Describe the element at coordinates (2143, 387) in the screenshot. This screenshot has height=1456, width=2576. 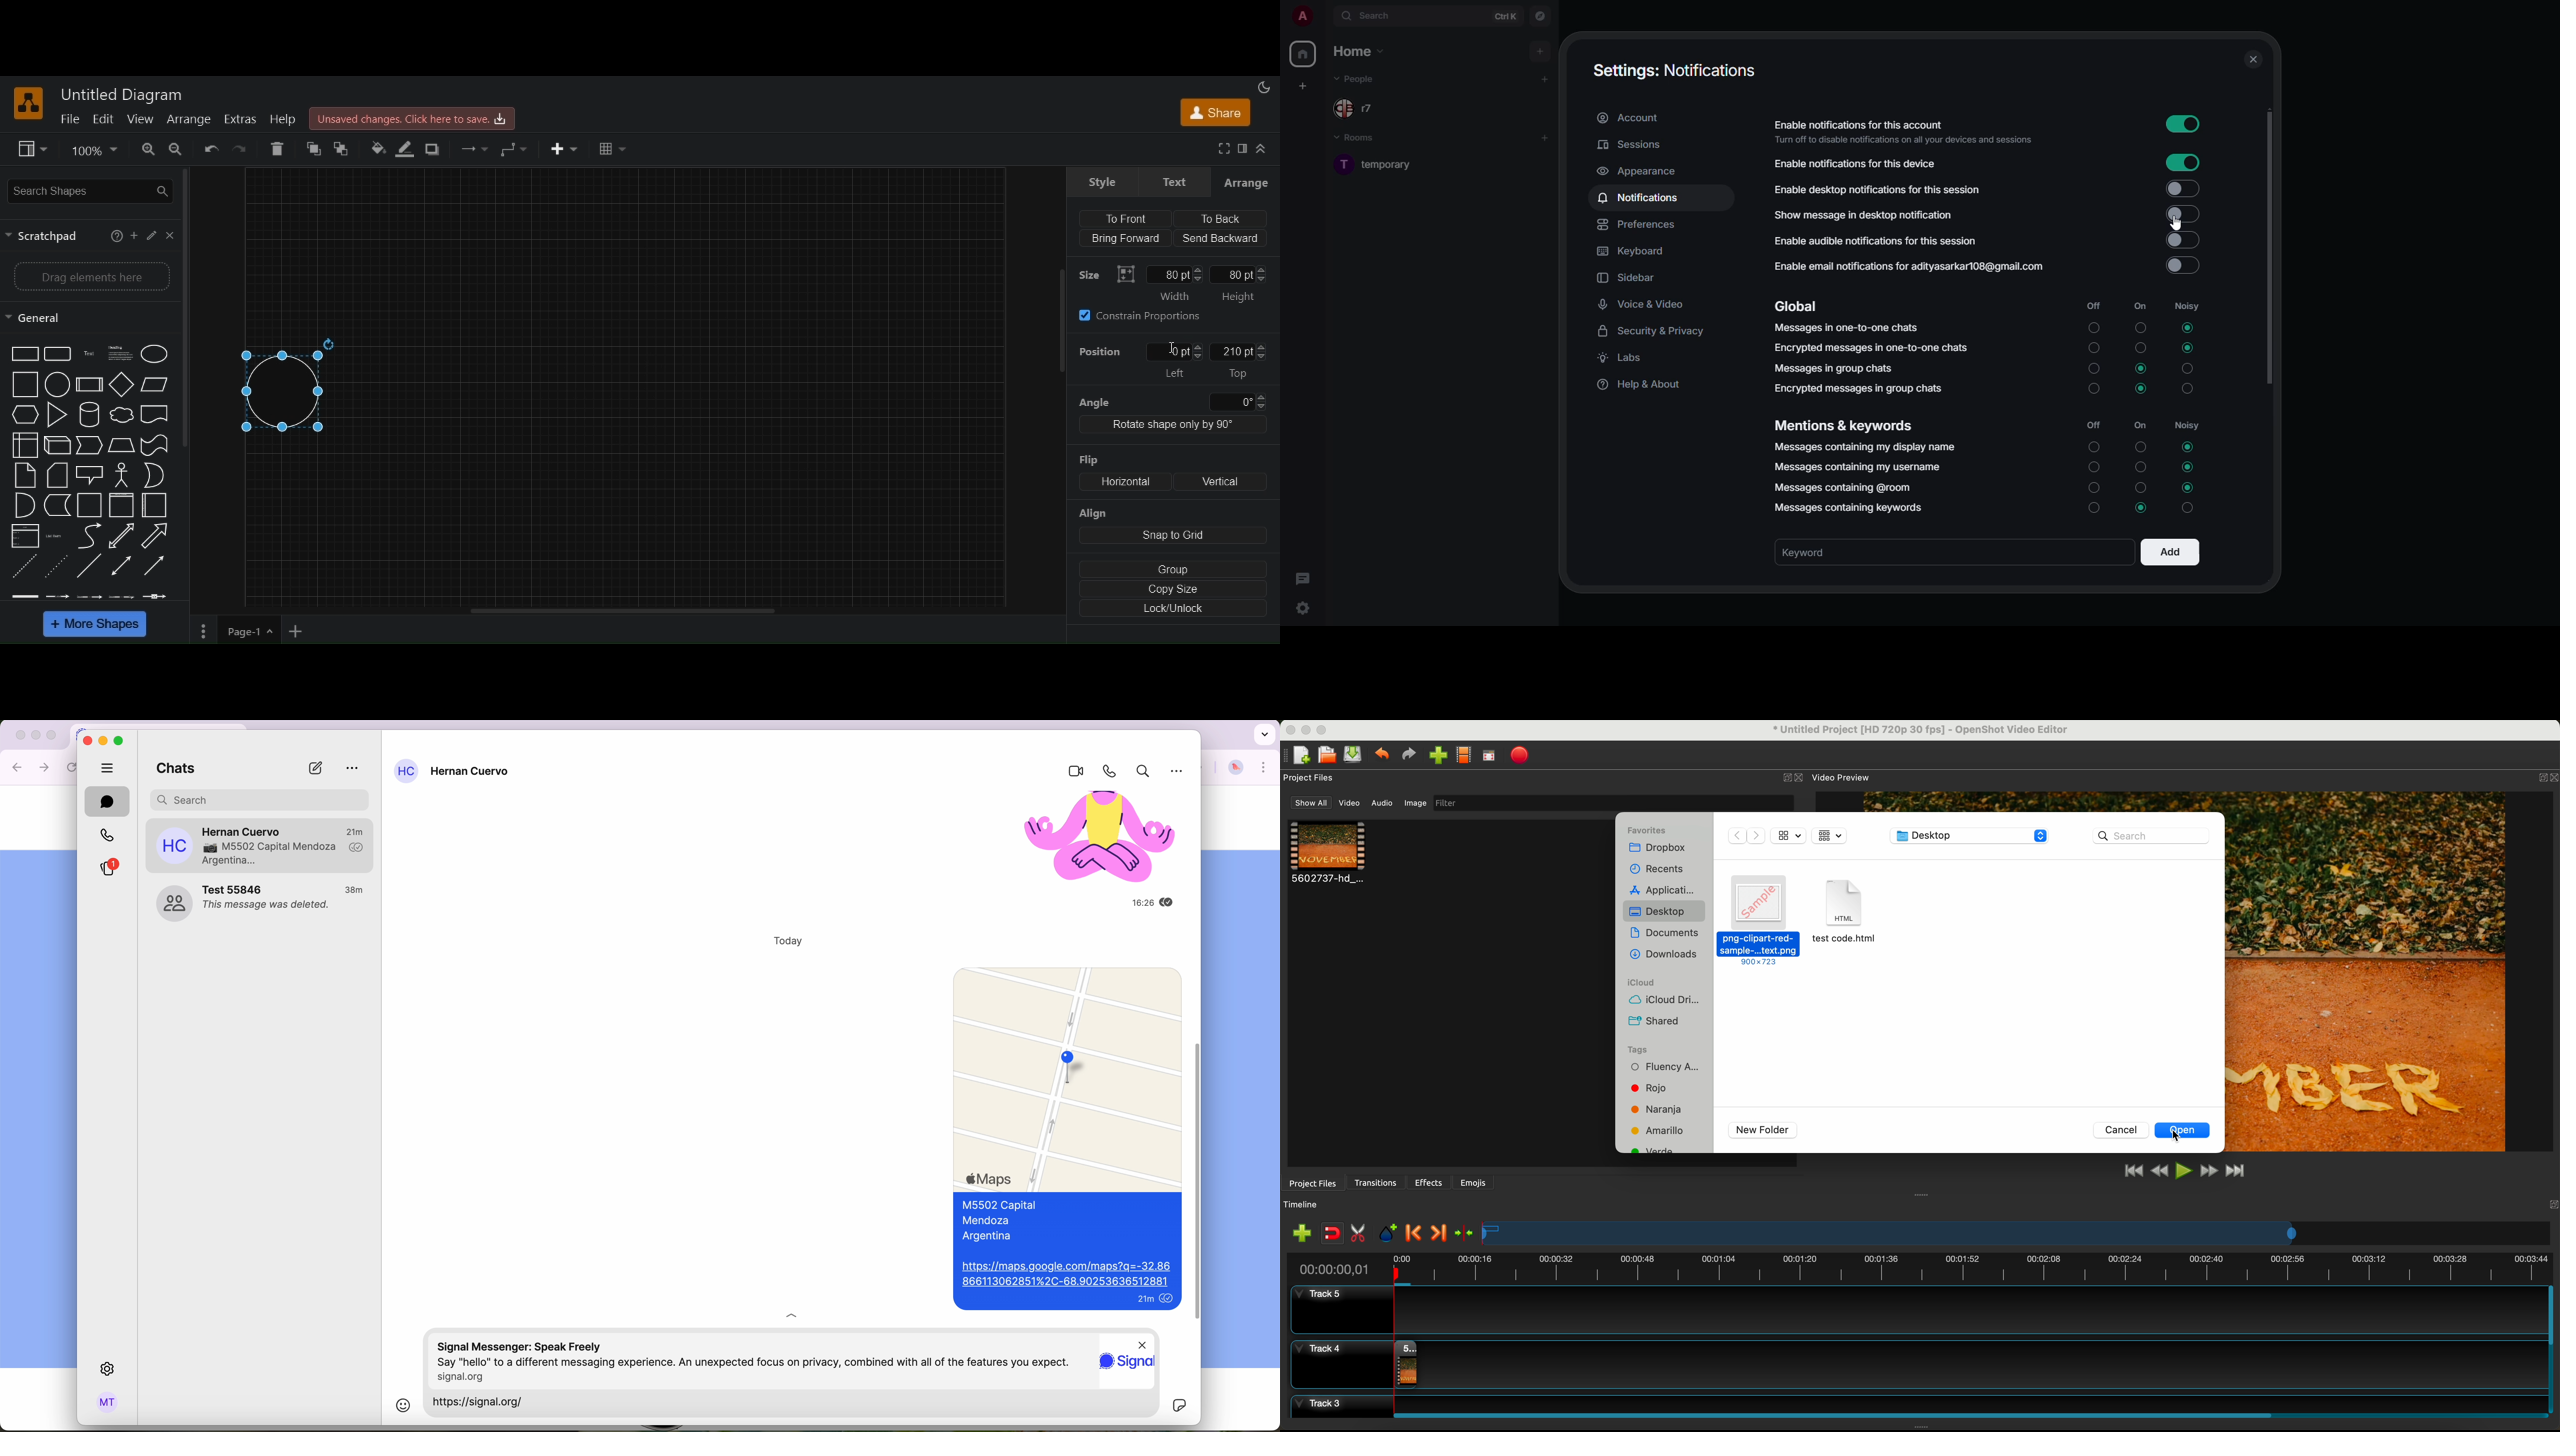
I see `selected` at that location.